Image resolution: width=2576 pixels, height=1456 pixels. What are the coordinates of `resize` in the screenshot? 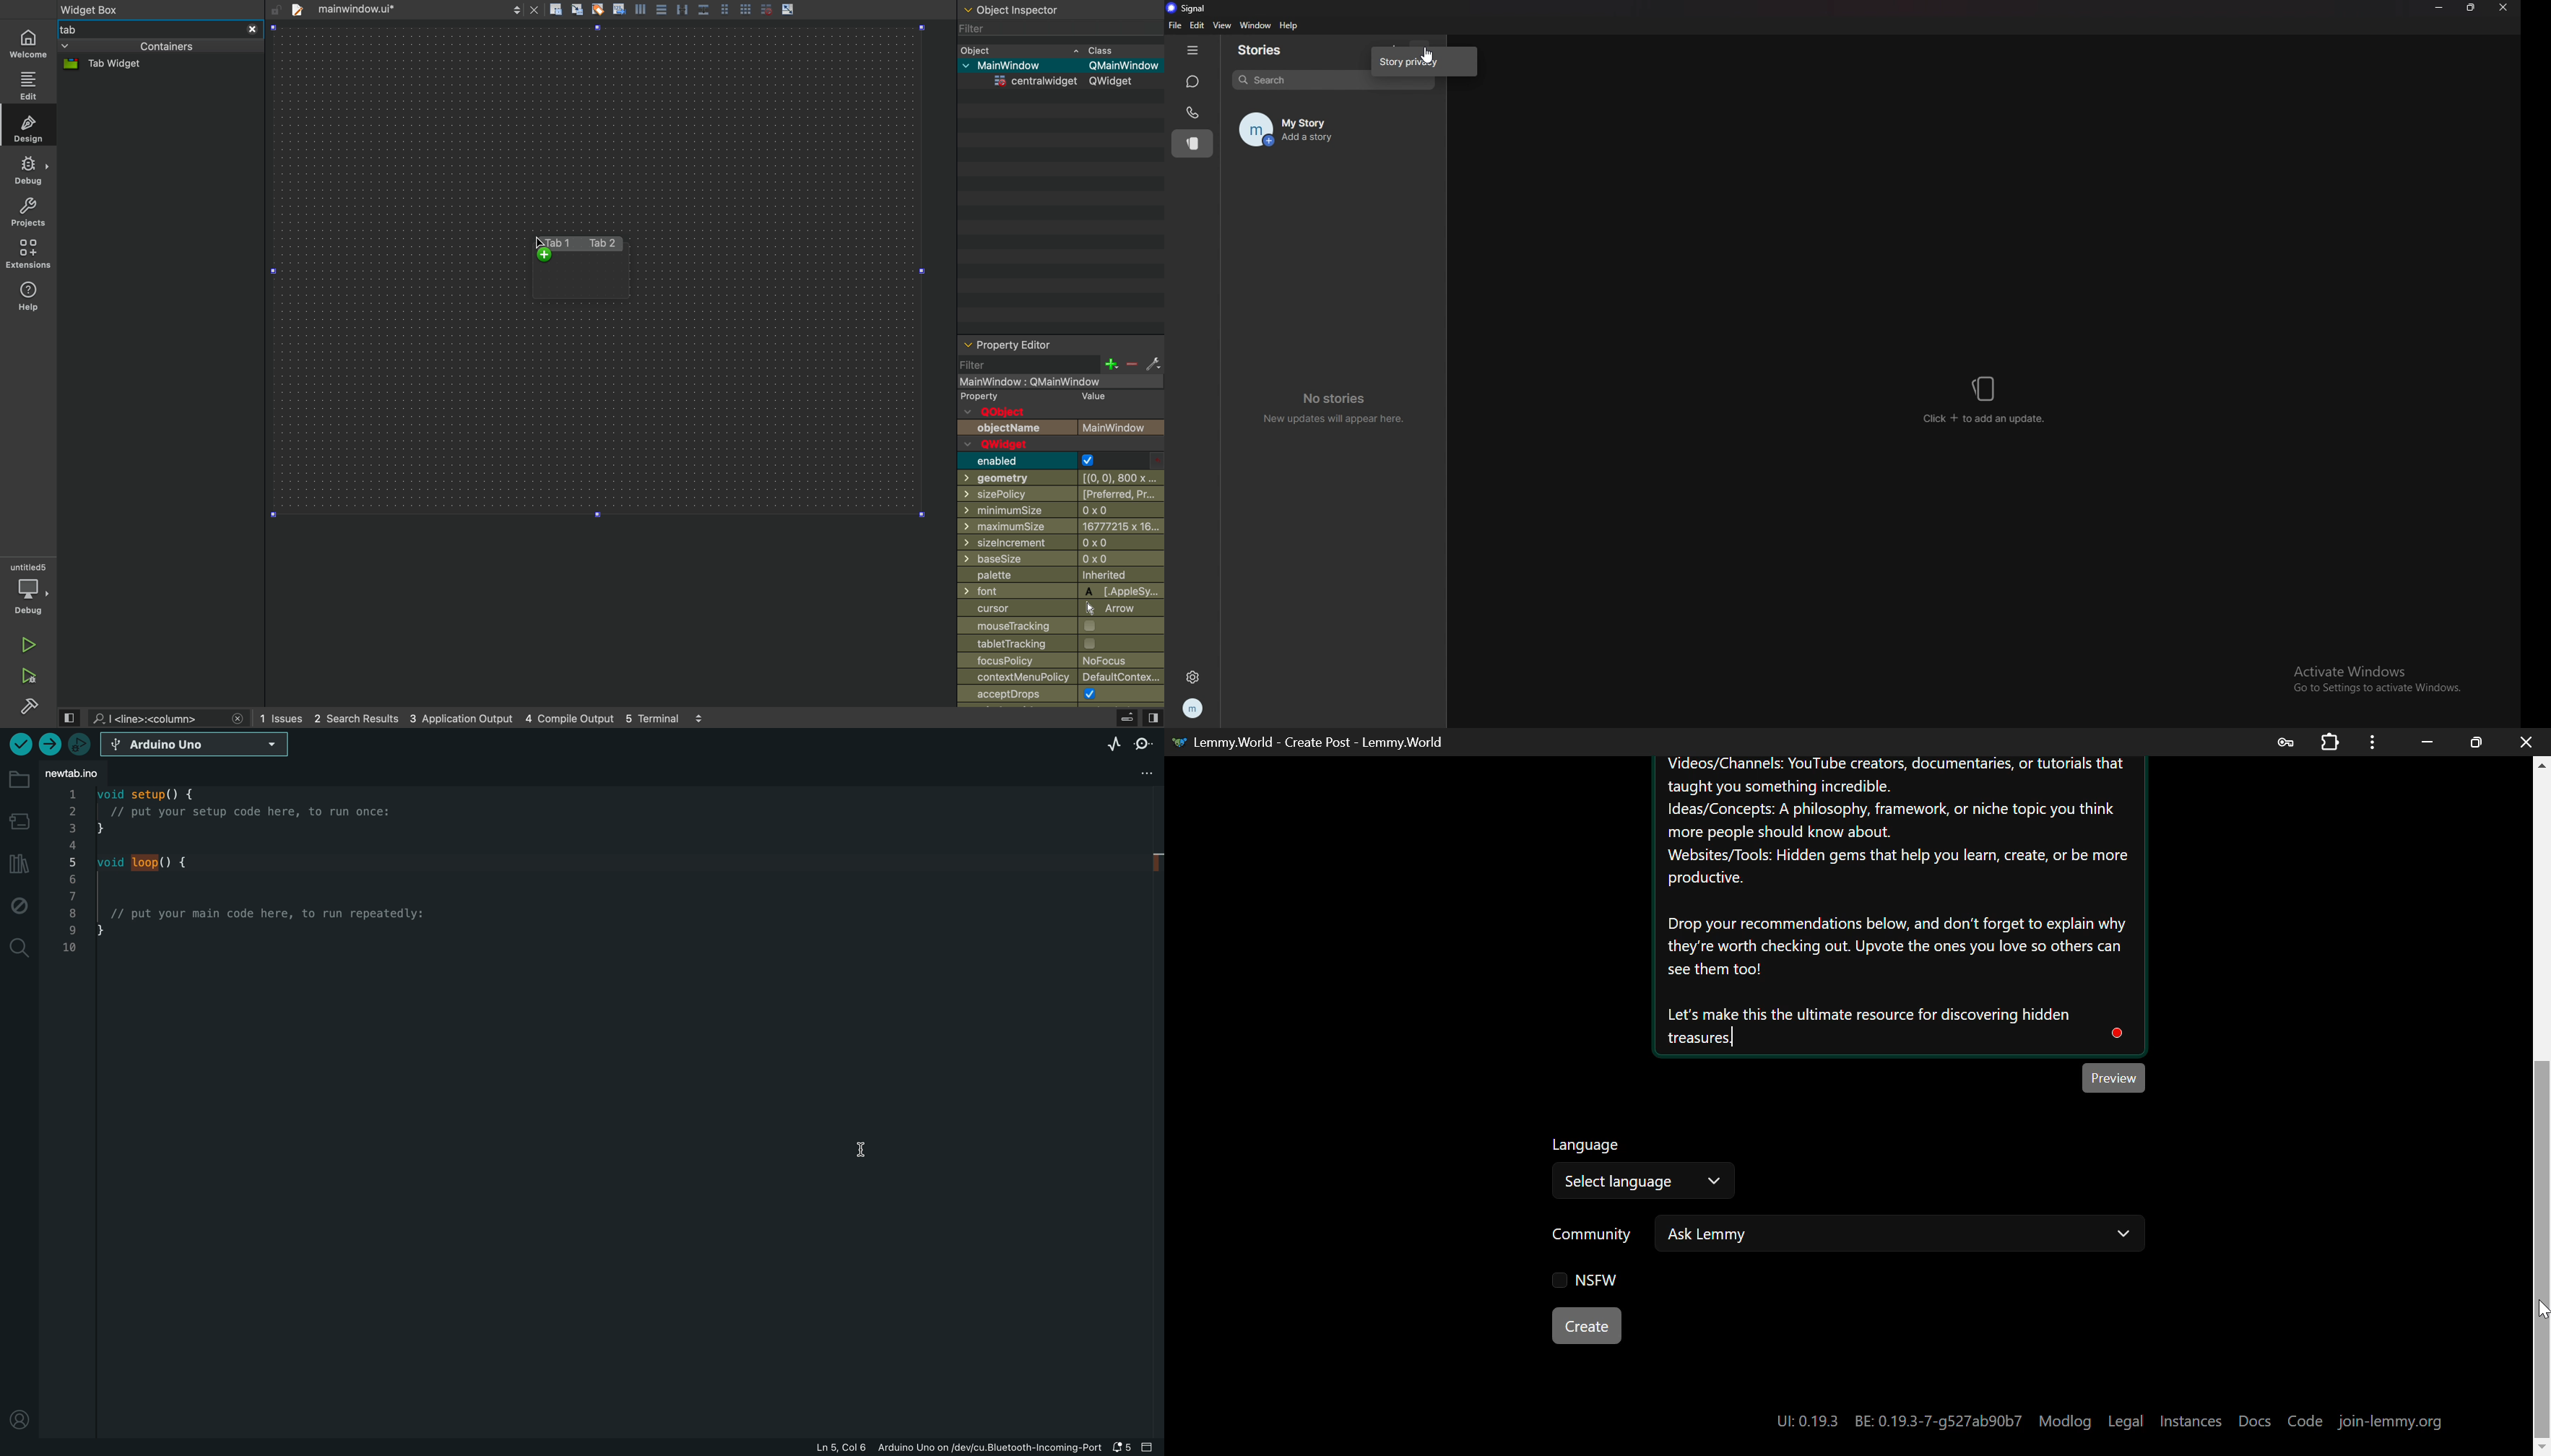 It's located at (2471, 8).